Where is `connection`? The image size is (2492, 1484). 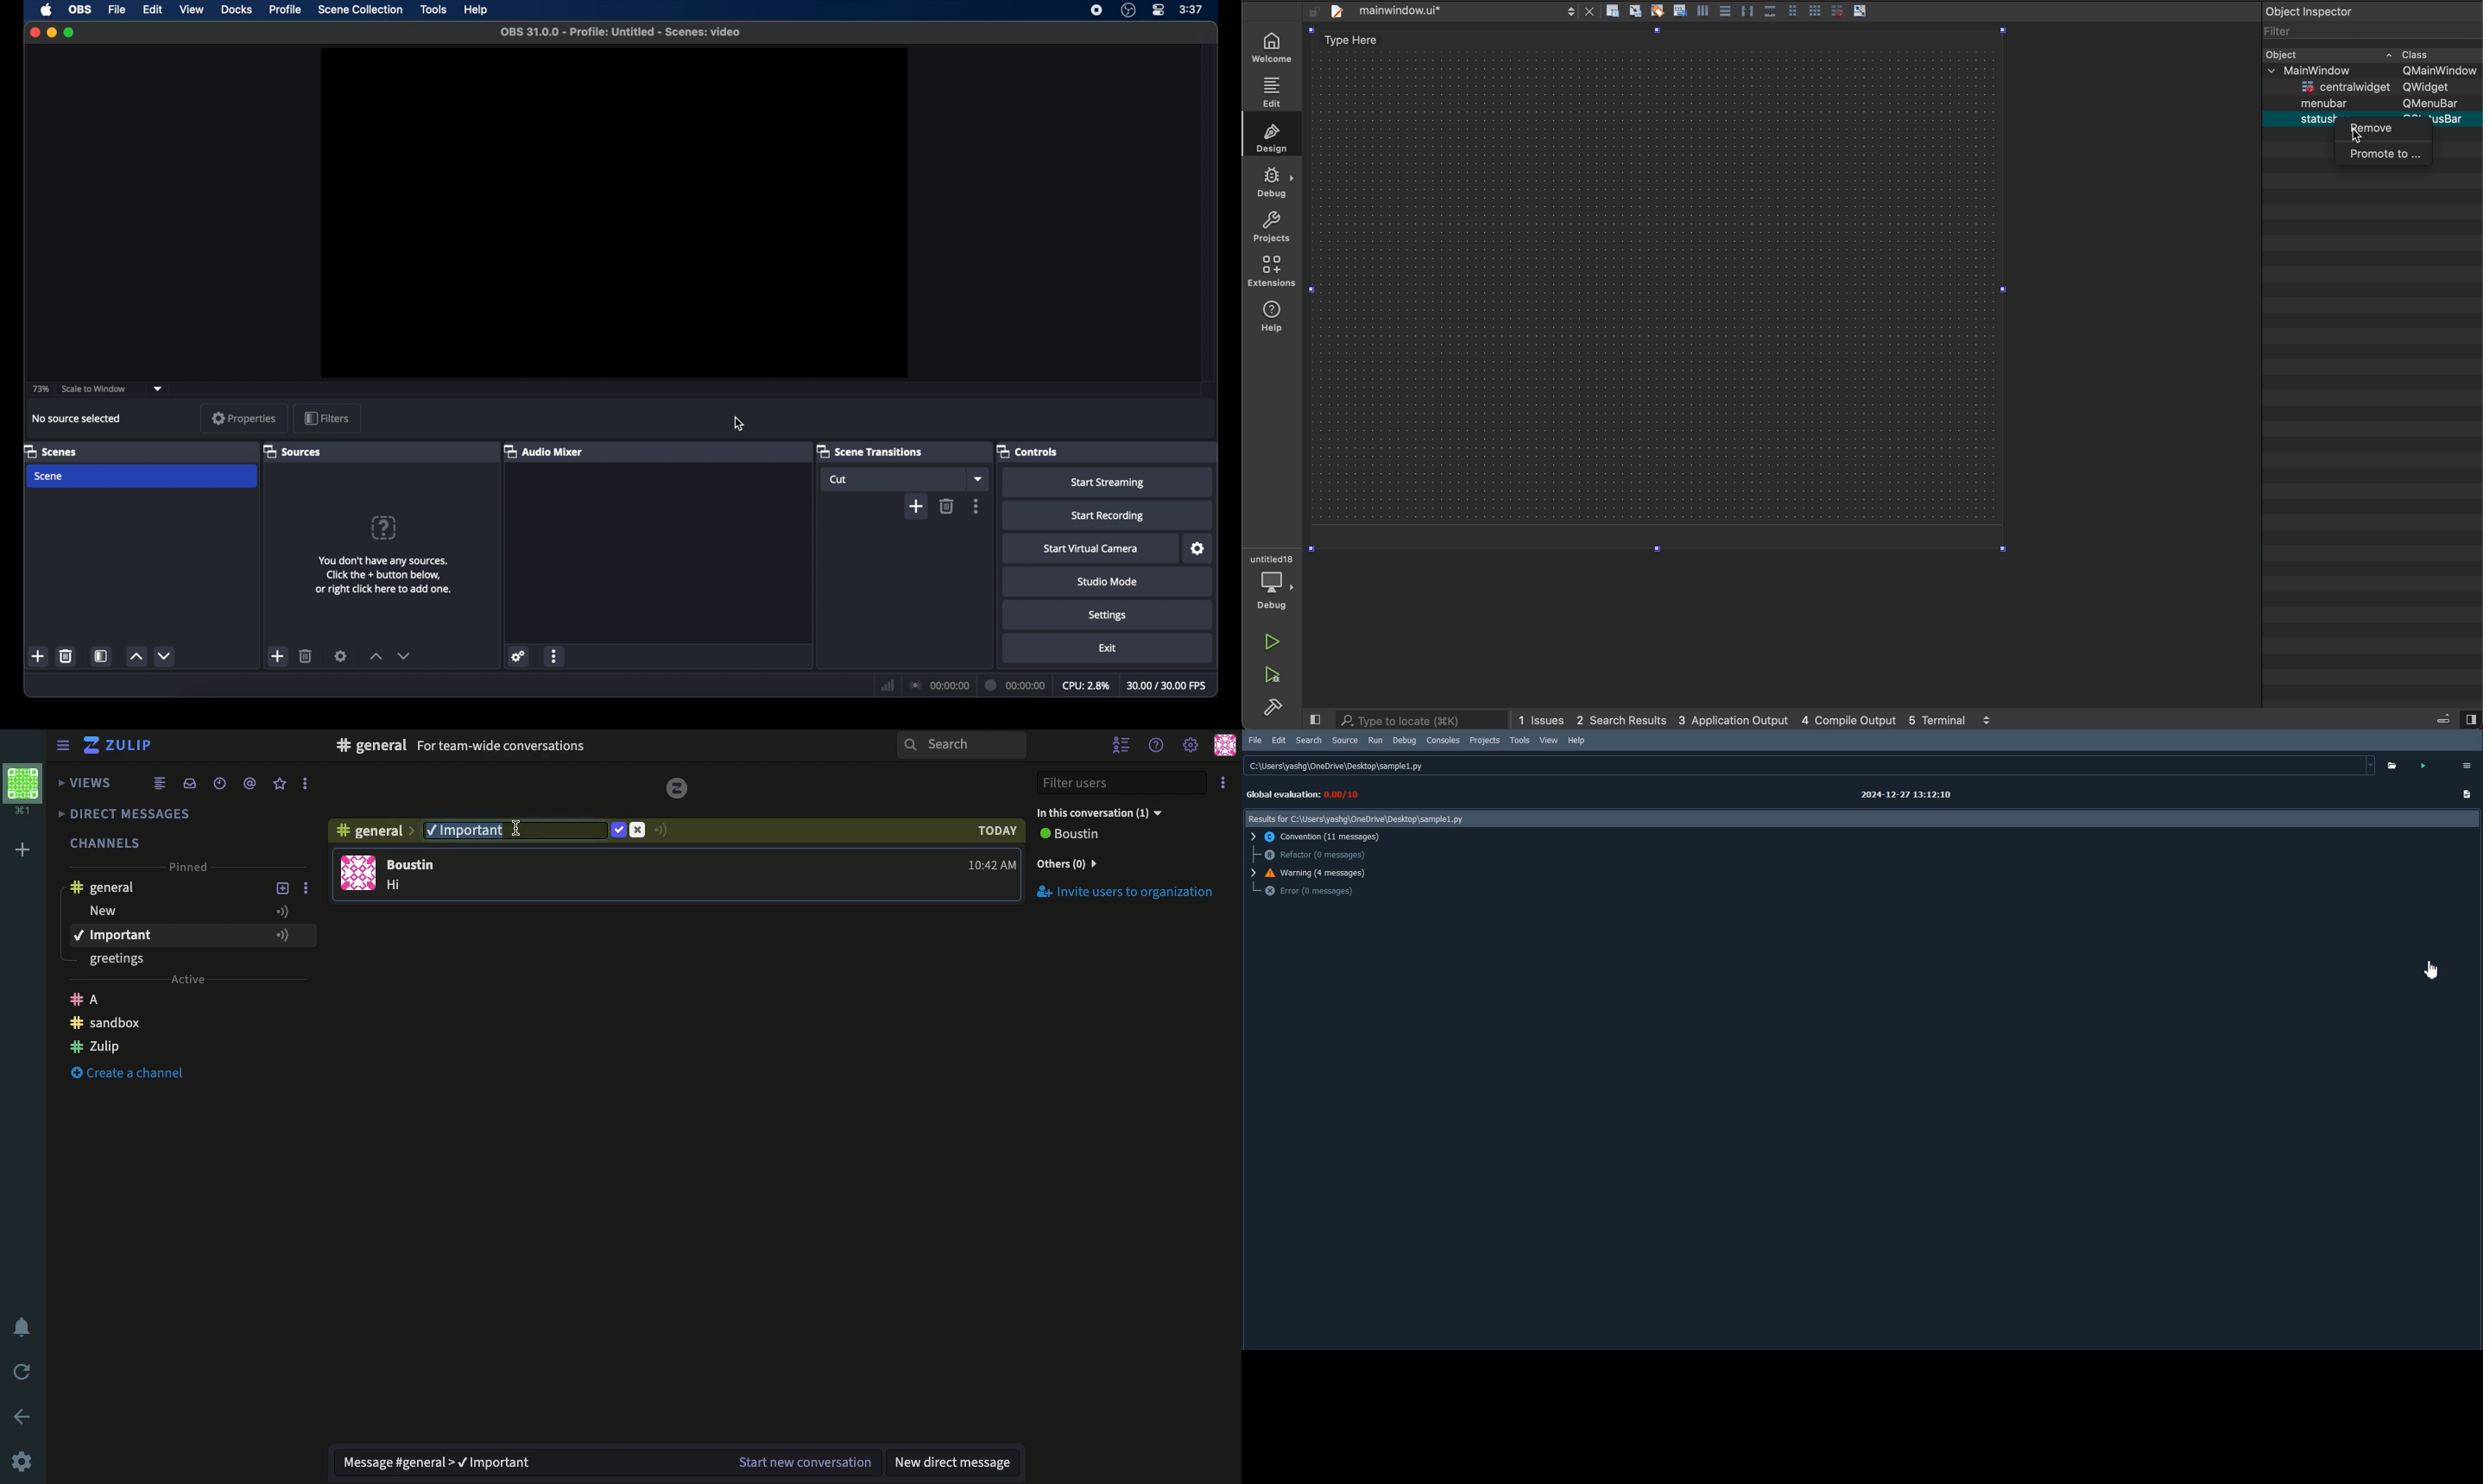 connection is located at coordinates (938, 685).